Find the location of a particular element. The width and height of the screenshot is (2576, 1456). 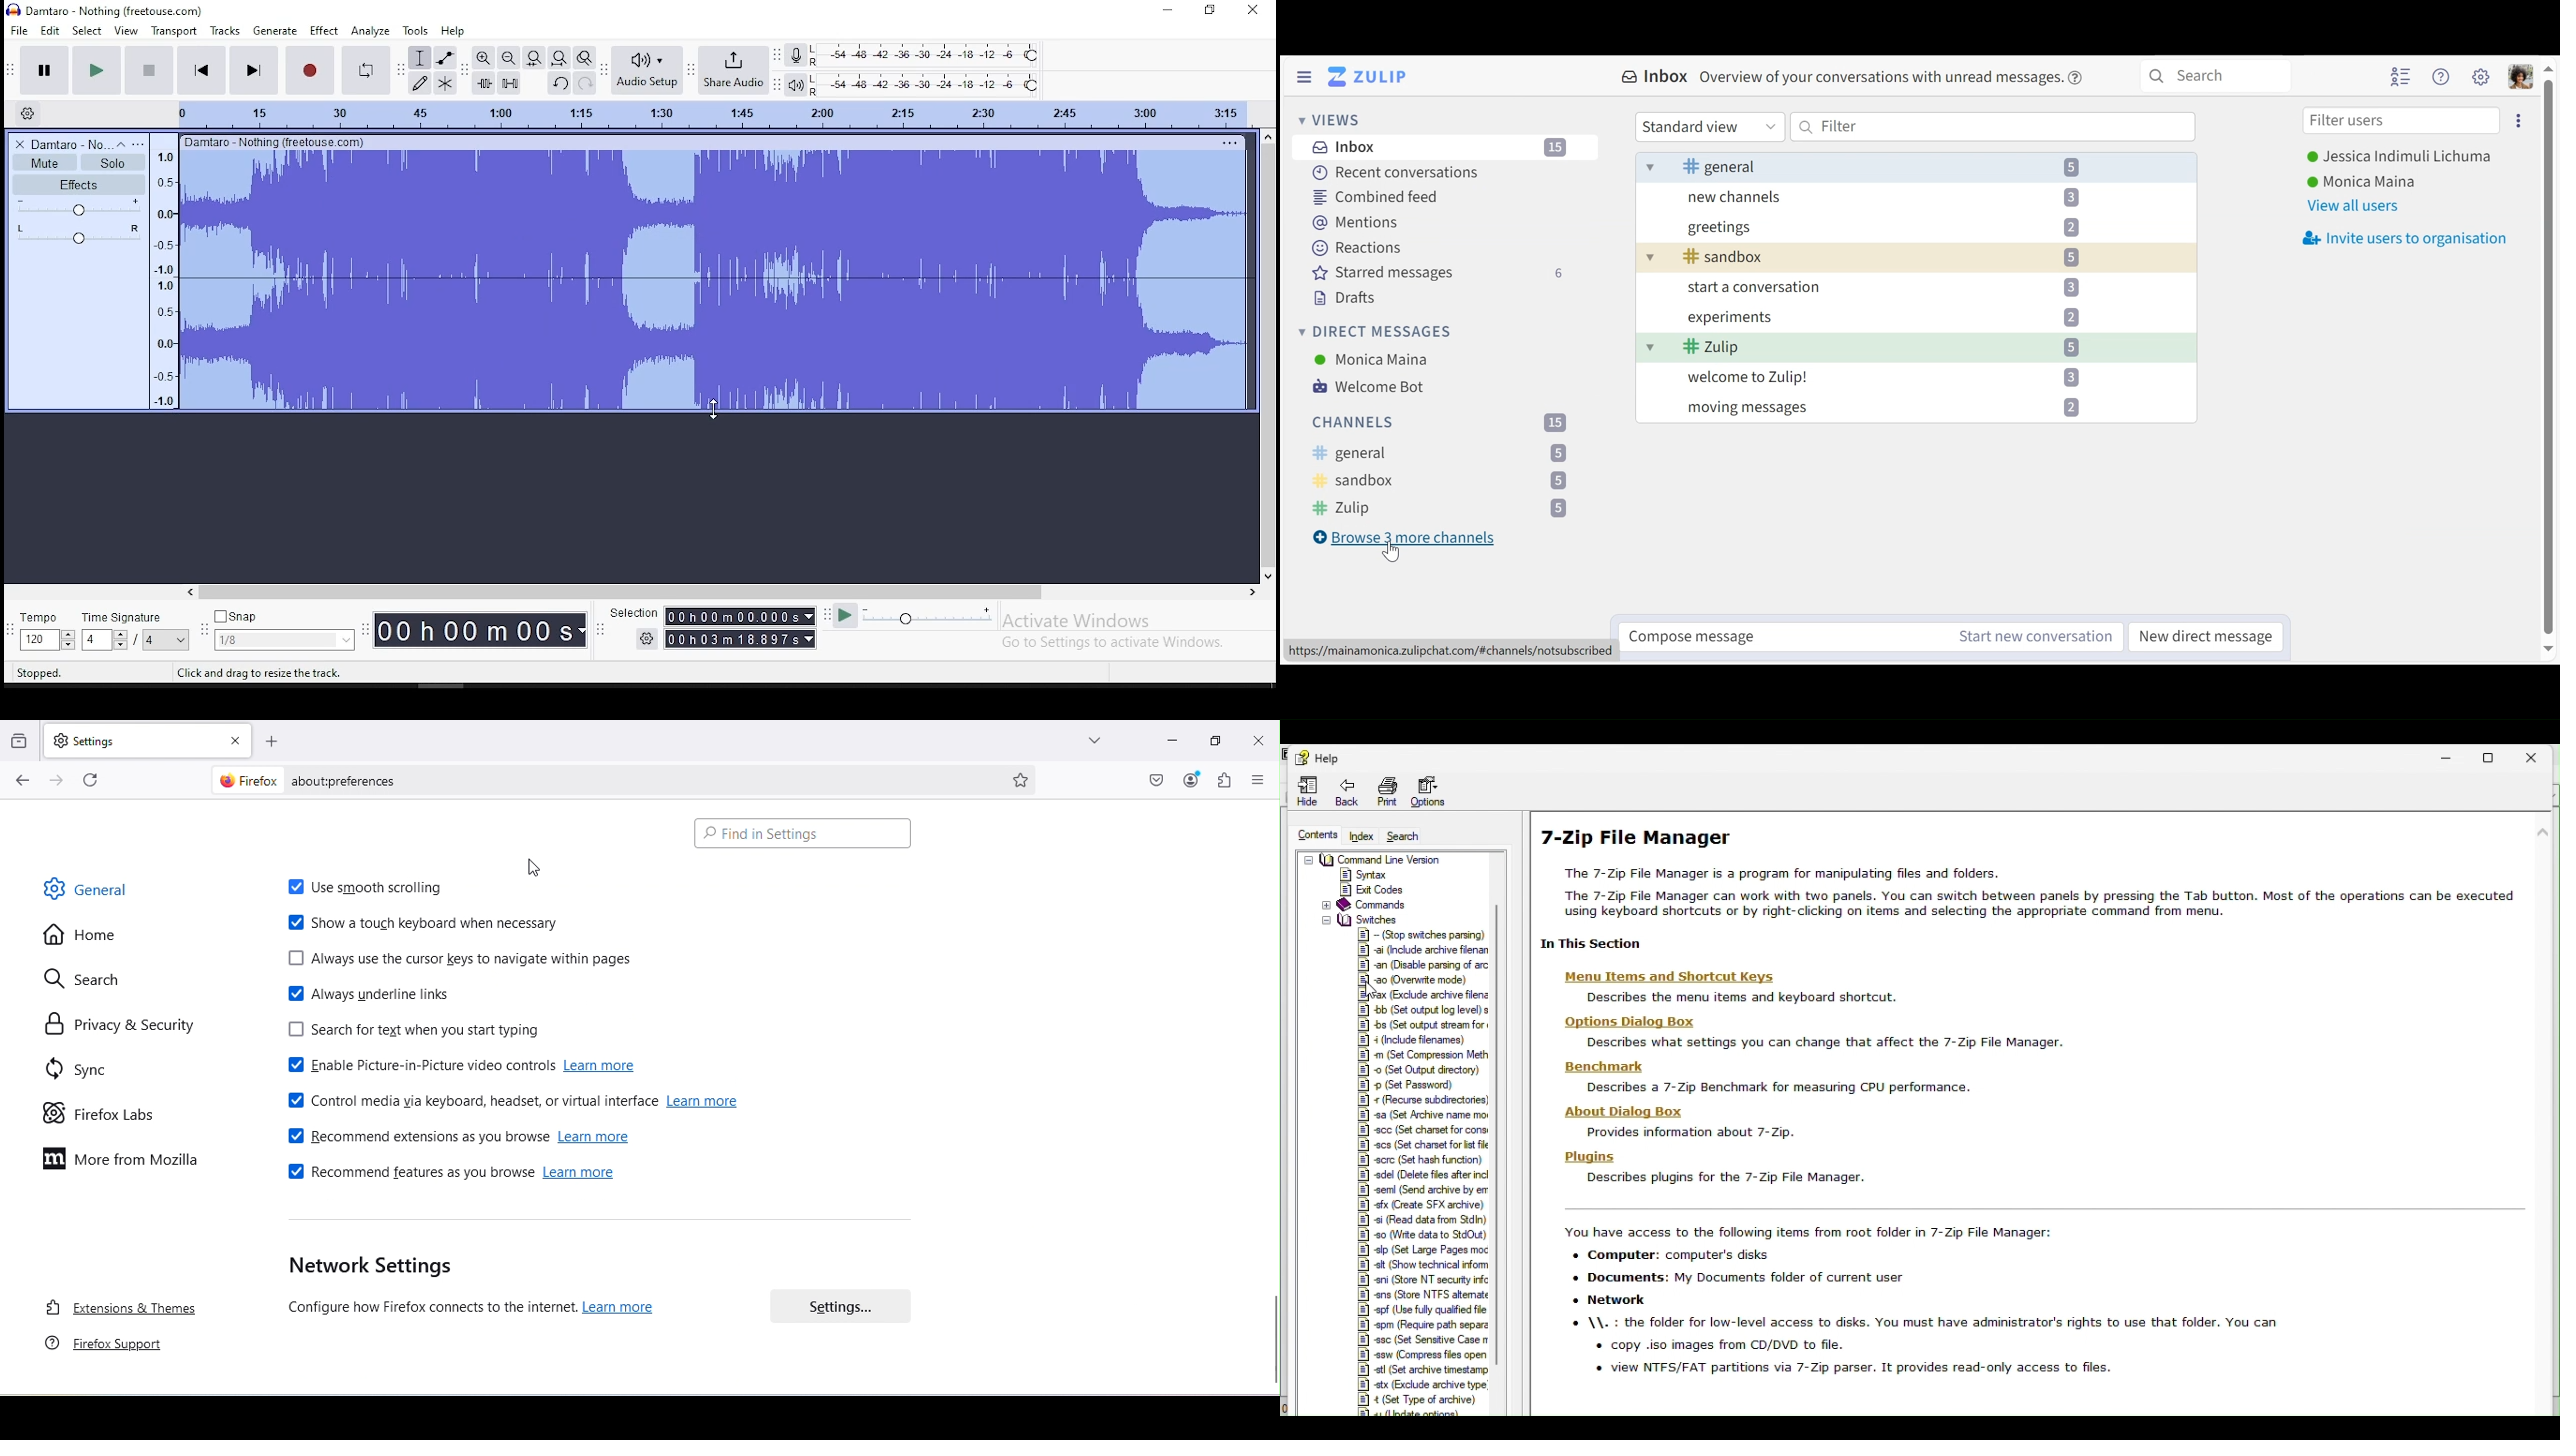

Views is located at coordinates (1329, 118).